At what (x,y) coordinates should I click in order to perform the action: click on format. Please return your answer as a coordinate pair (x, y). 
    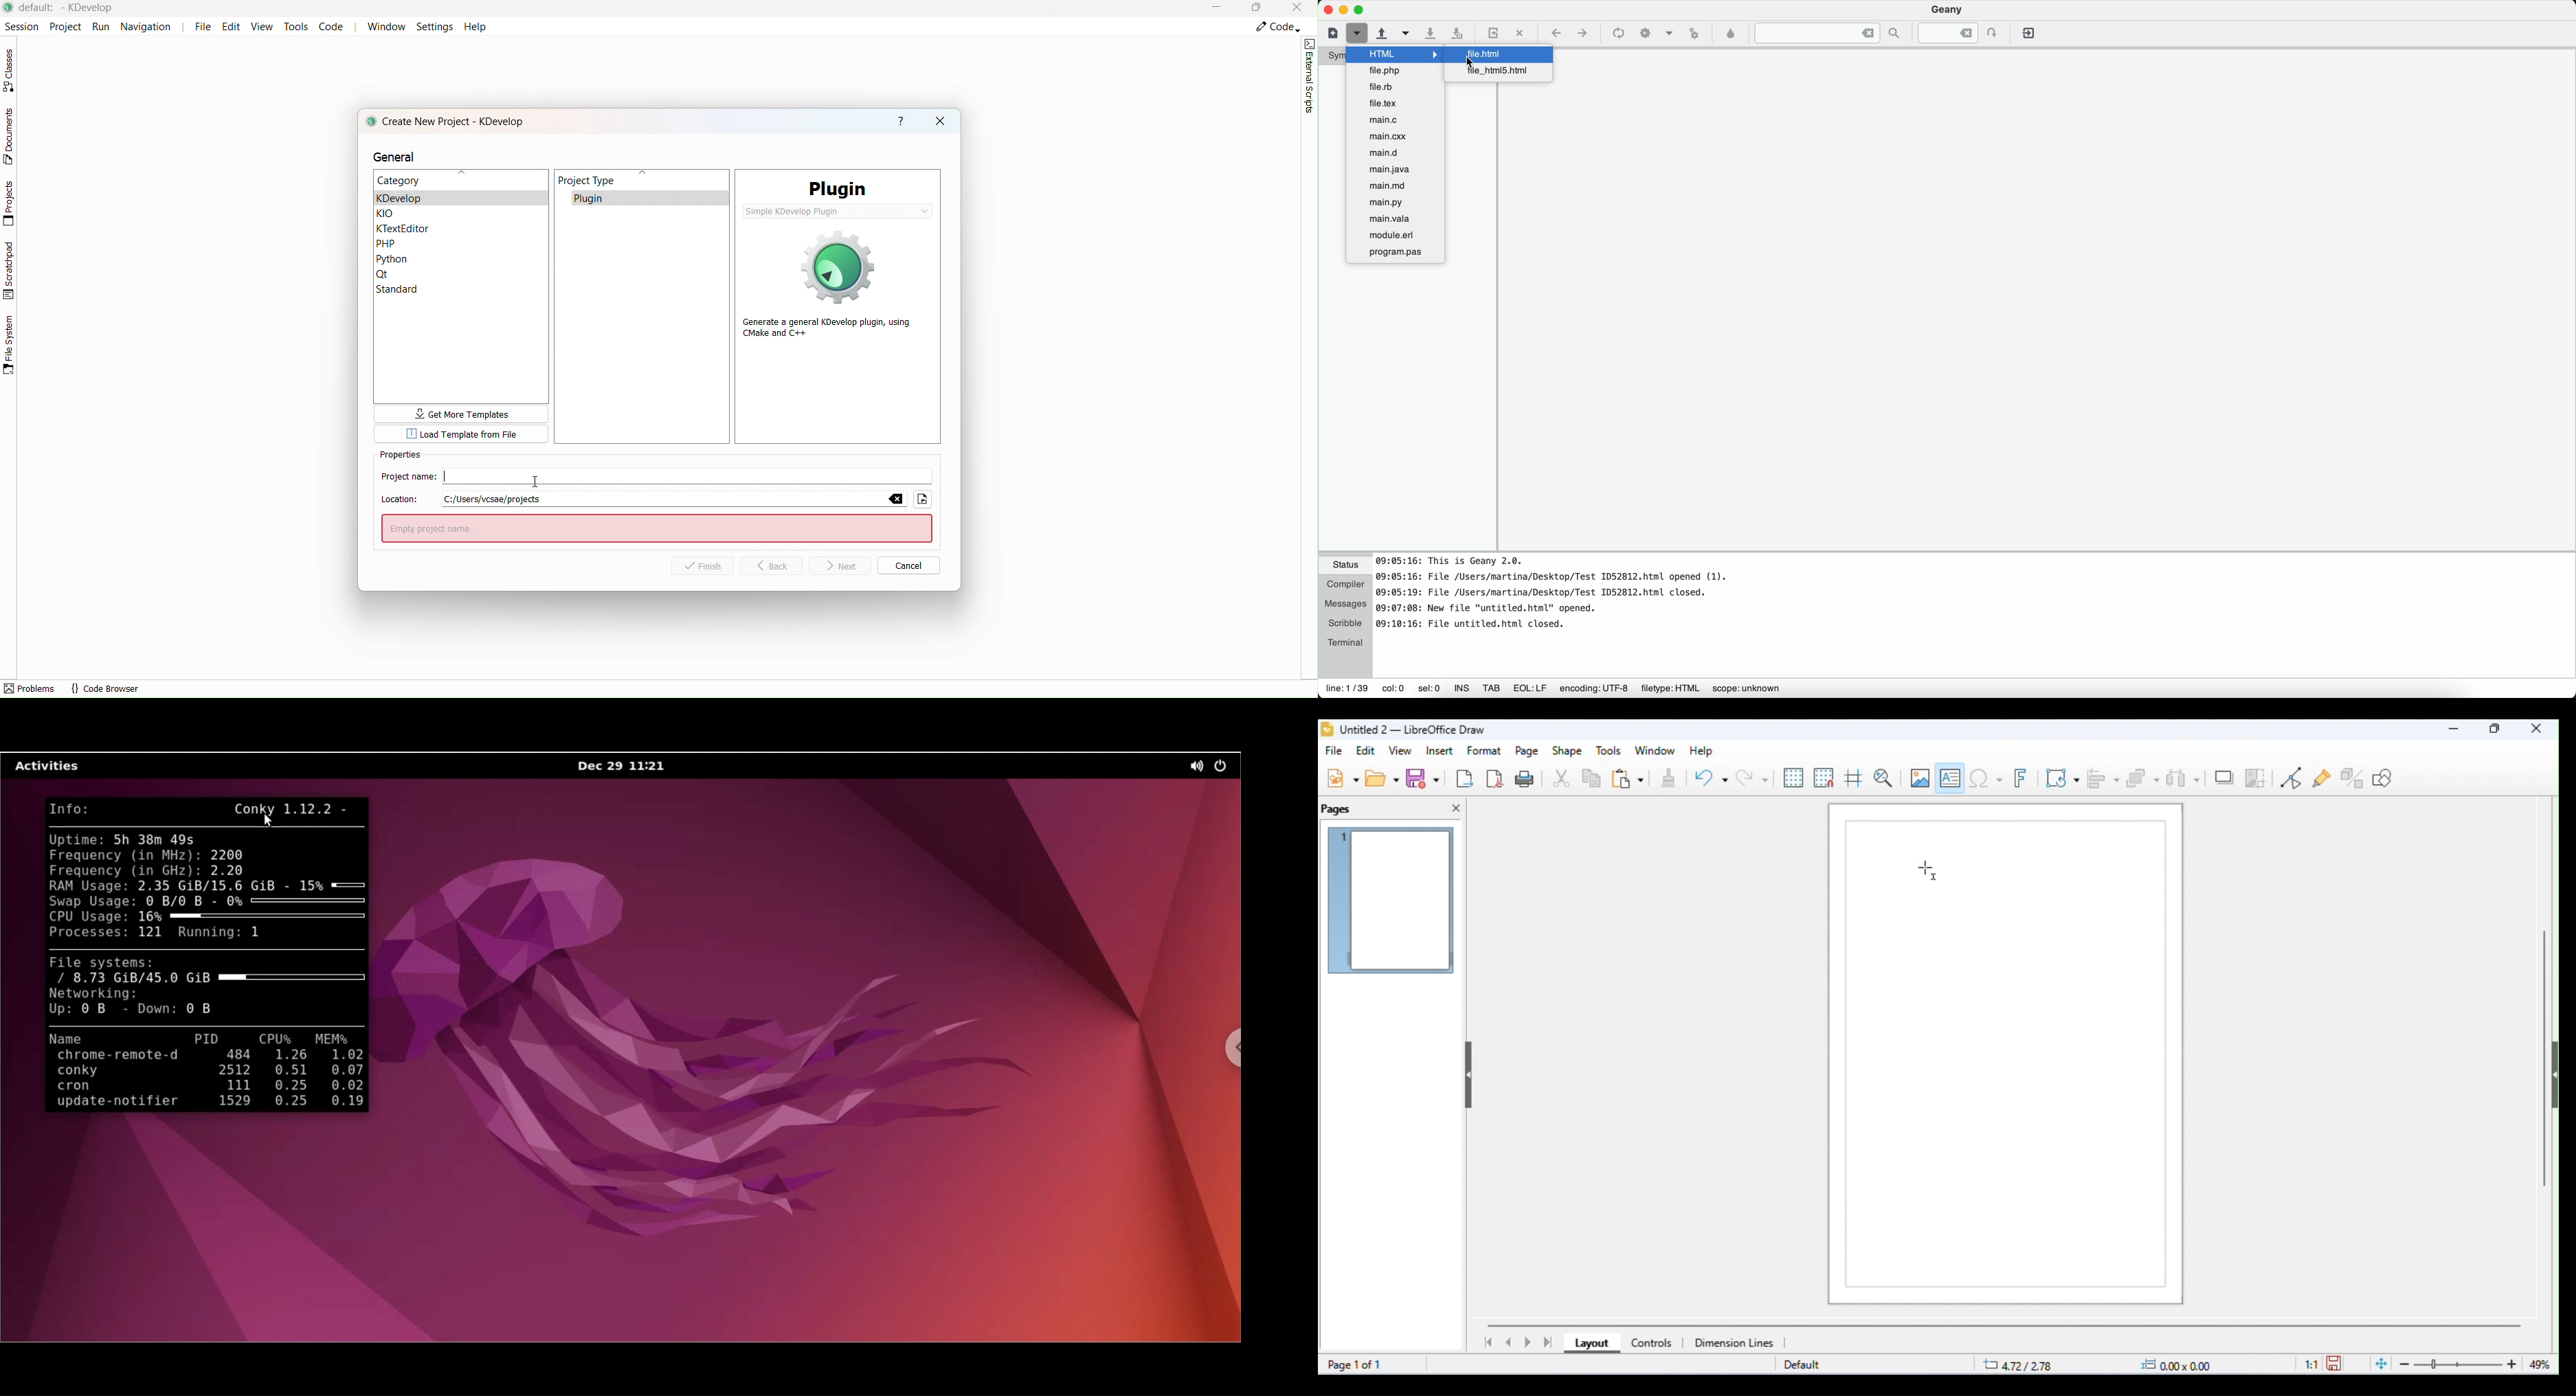
    Looking at the image, I should click on (1485, 750).